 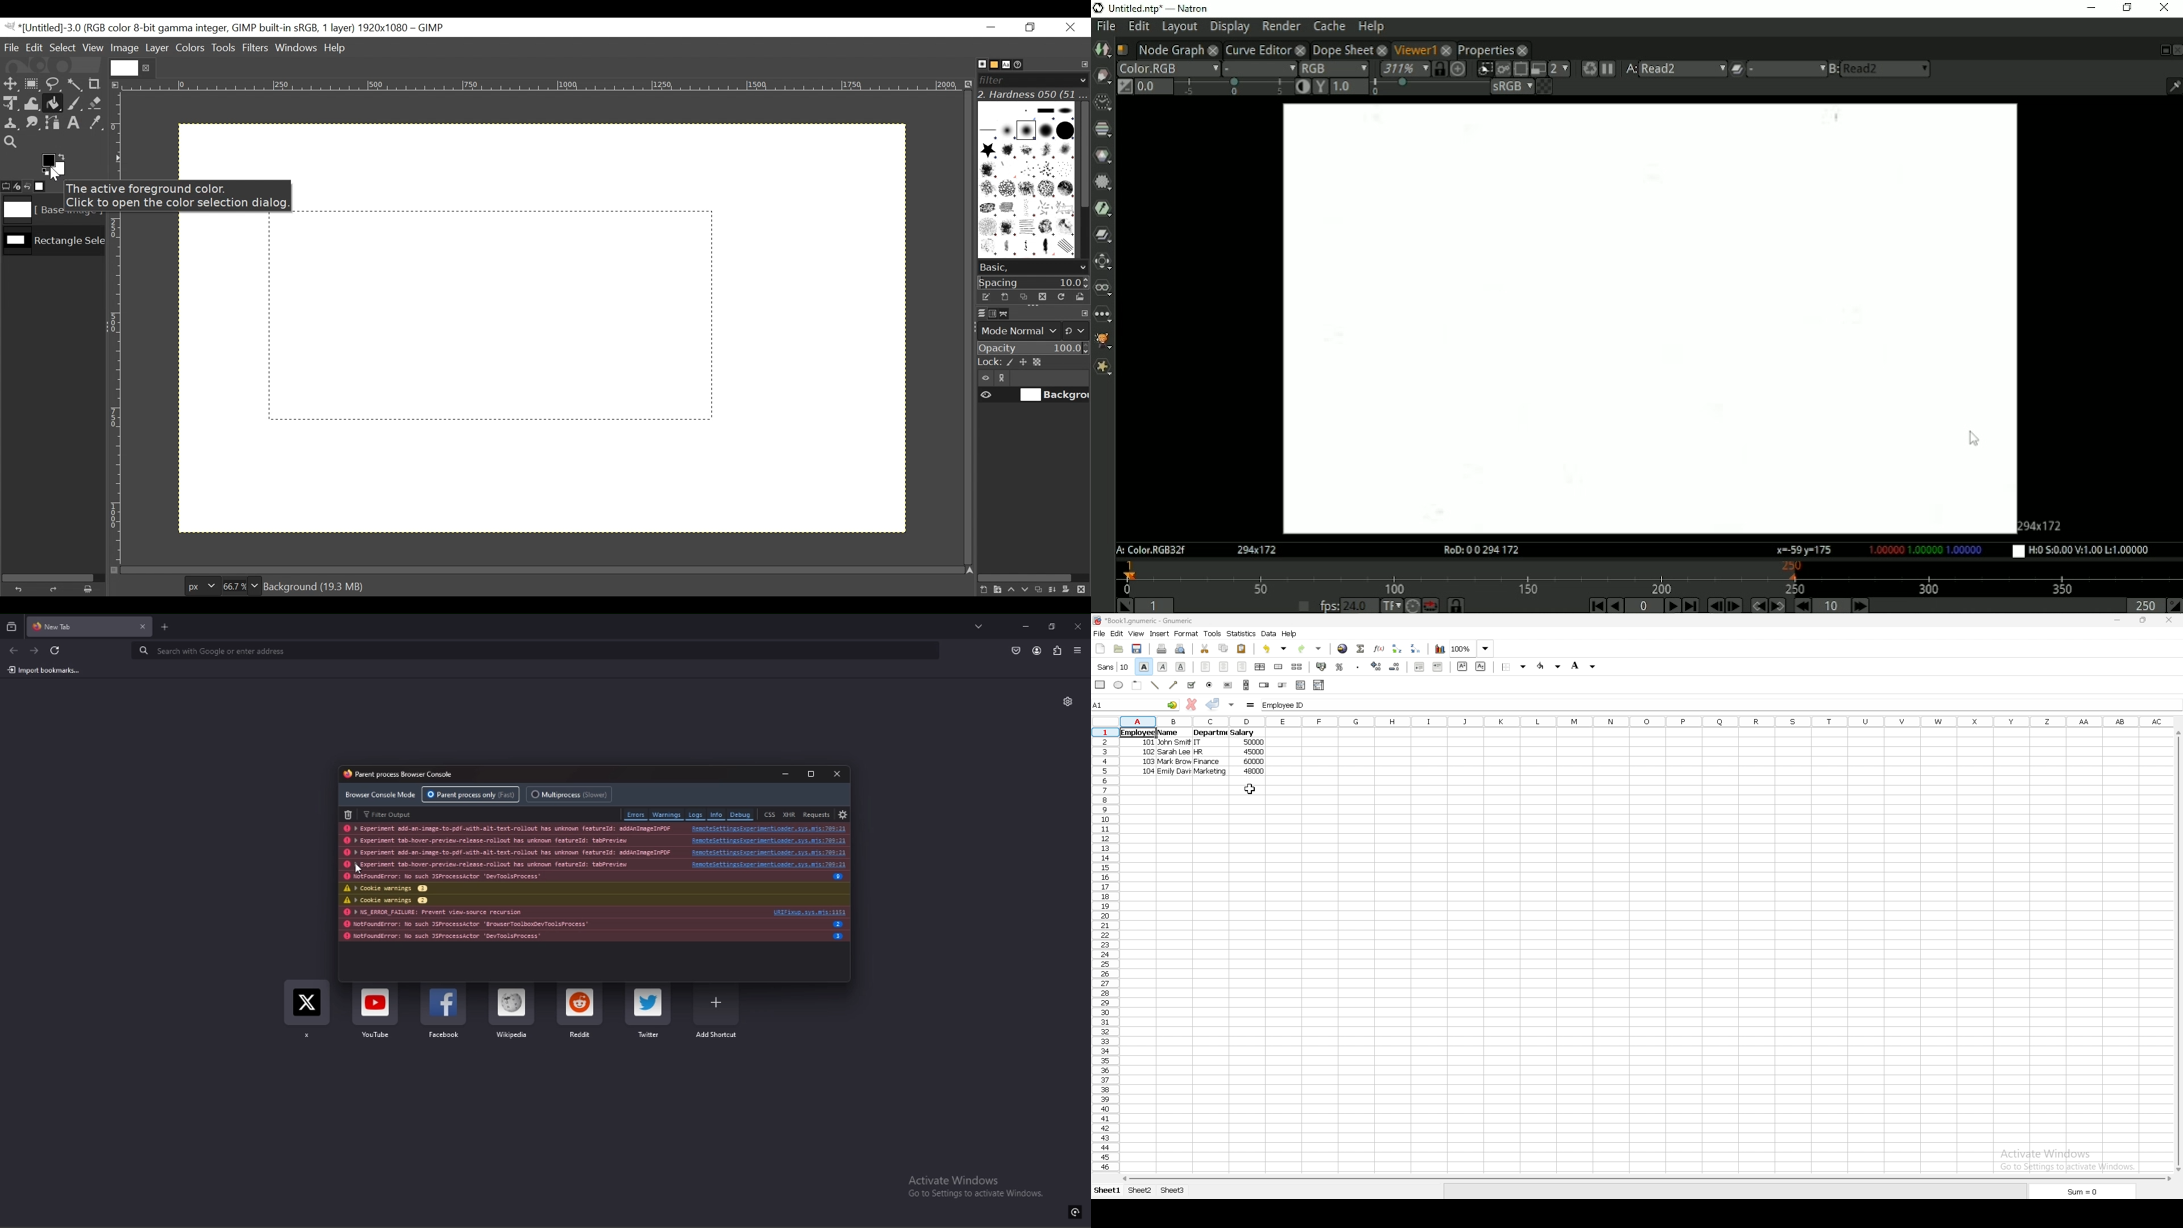 What do you see at coordinates (380, 794) in the screenshot?
I see `browser console mode` at bounding box center [380, 794].